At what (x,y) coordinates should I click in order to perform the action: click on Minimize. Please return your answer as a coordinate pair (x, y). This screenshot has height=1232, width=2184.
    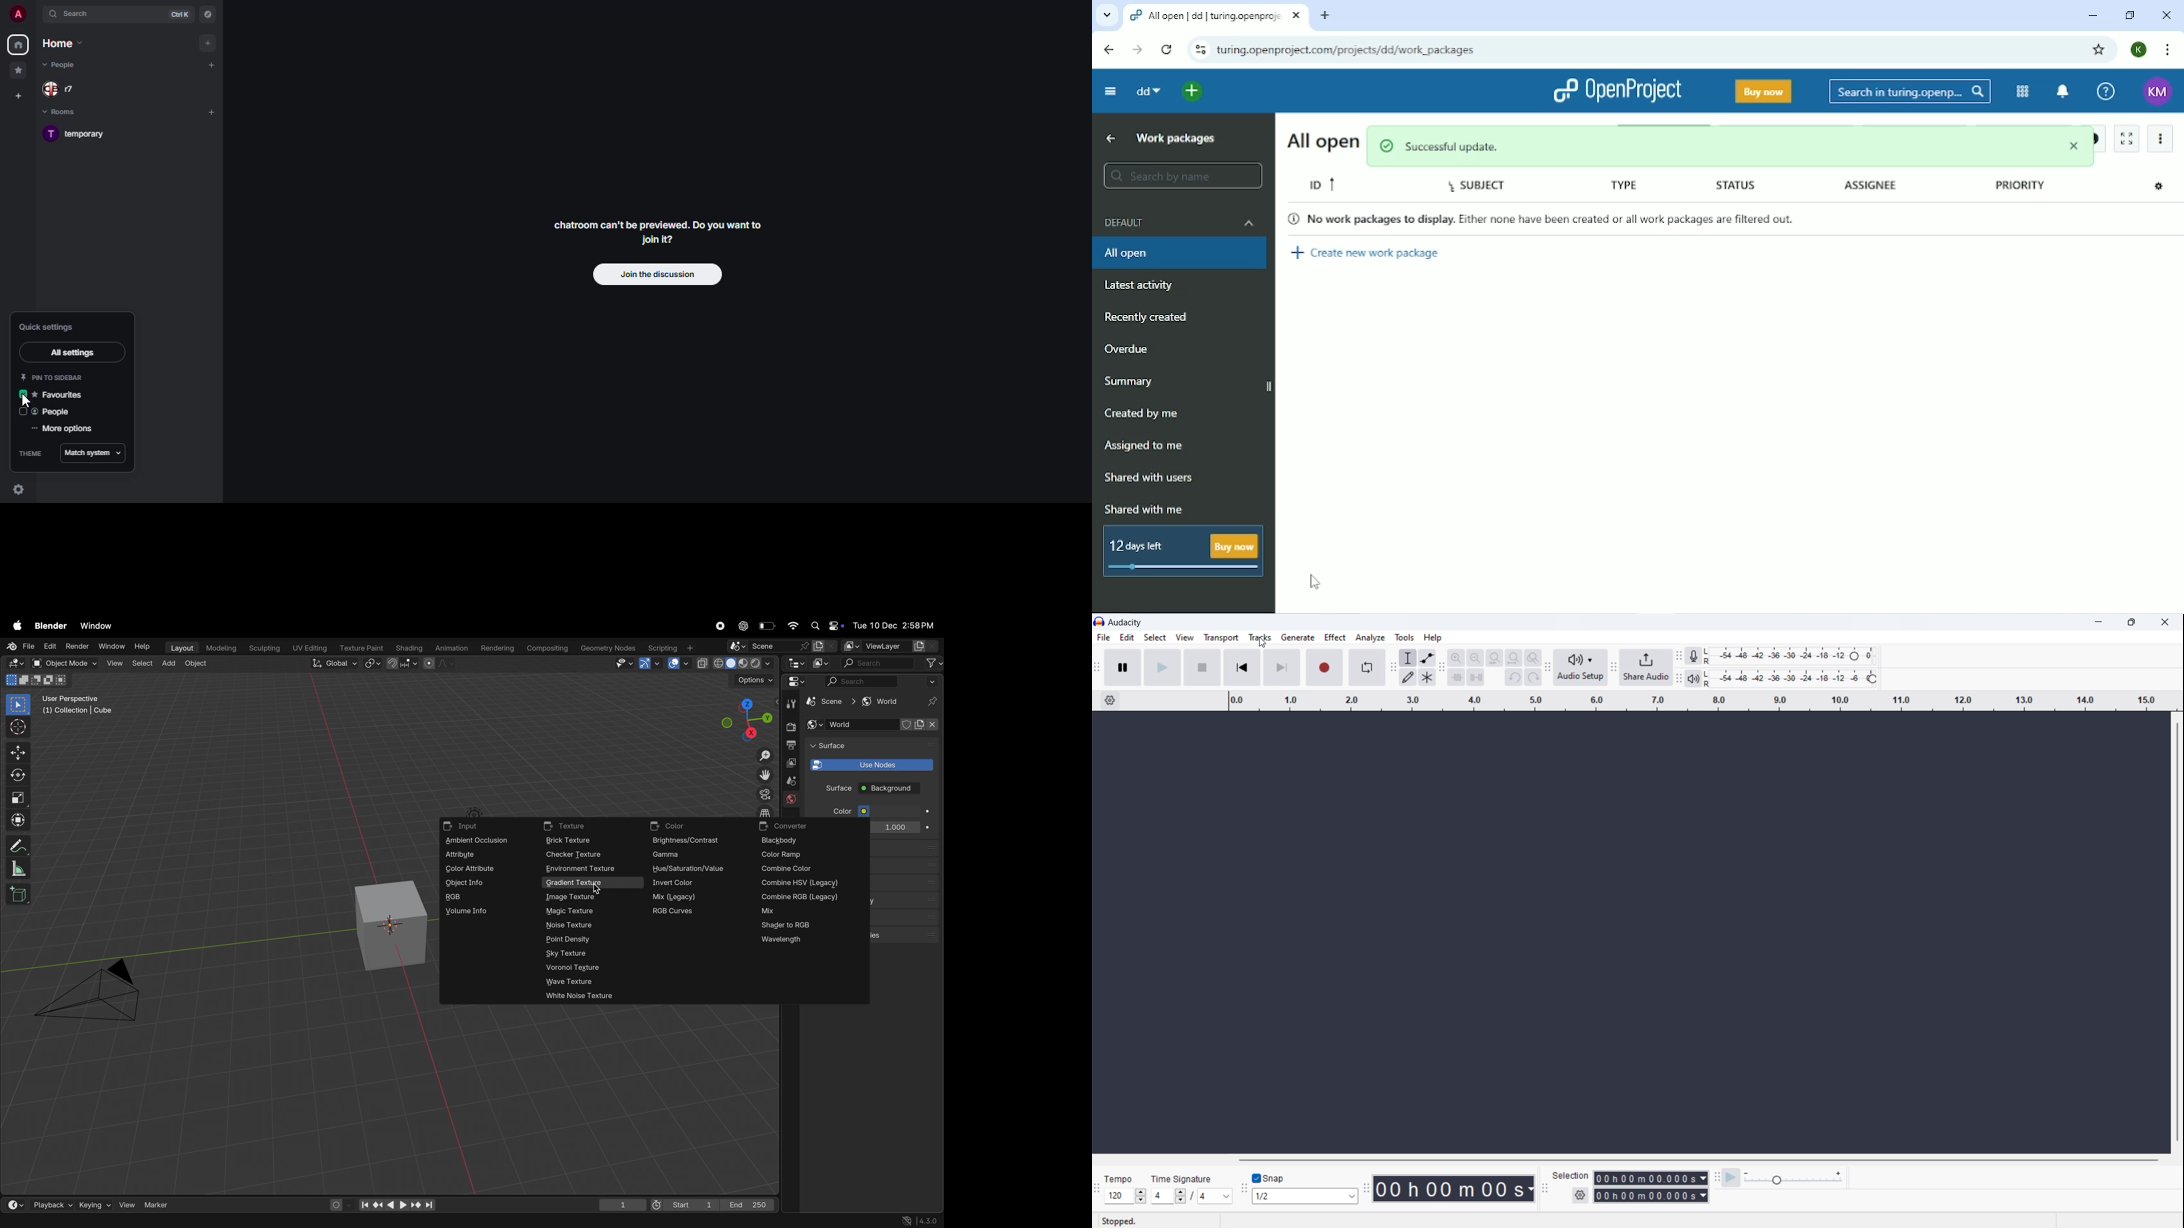
    Looking at the image, I should click on (2091, 16).